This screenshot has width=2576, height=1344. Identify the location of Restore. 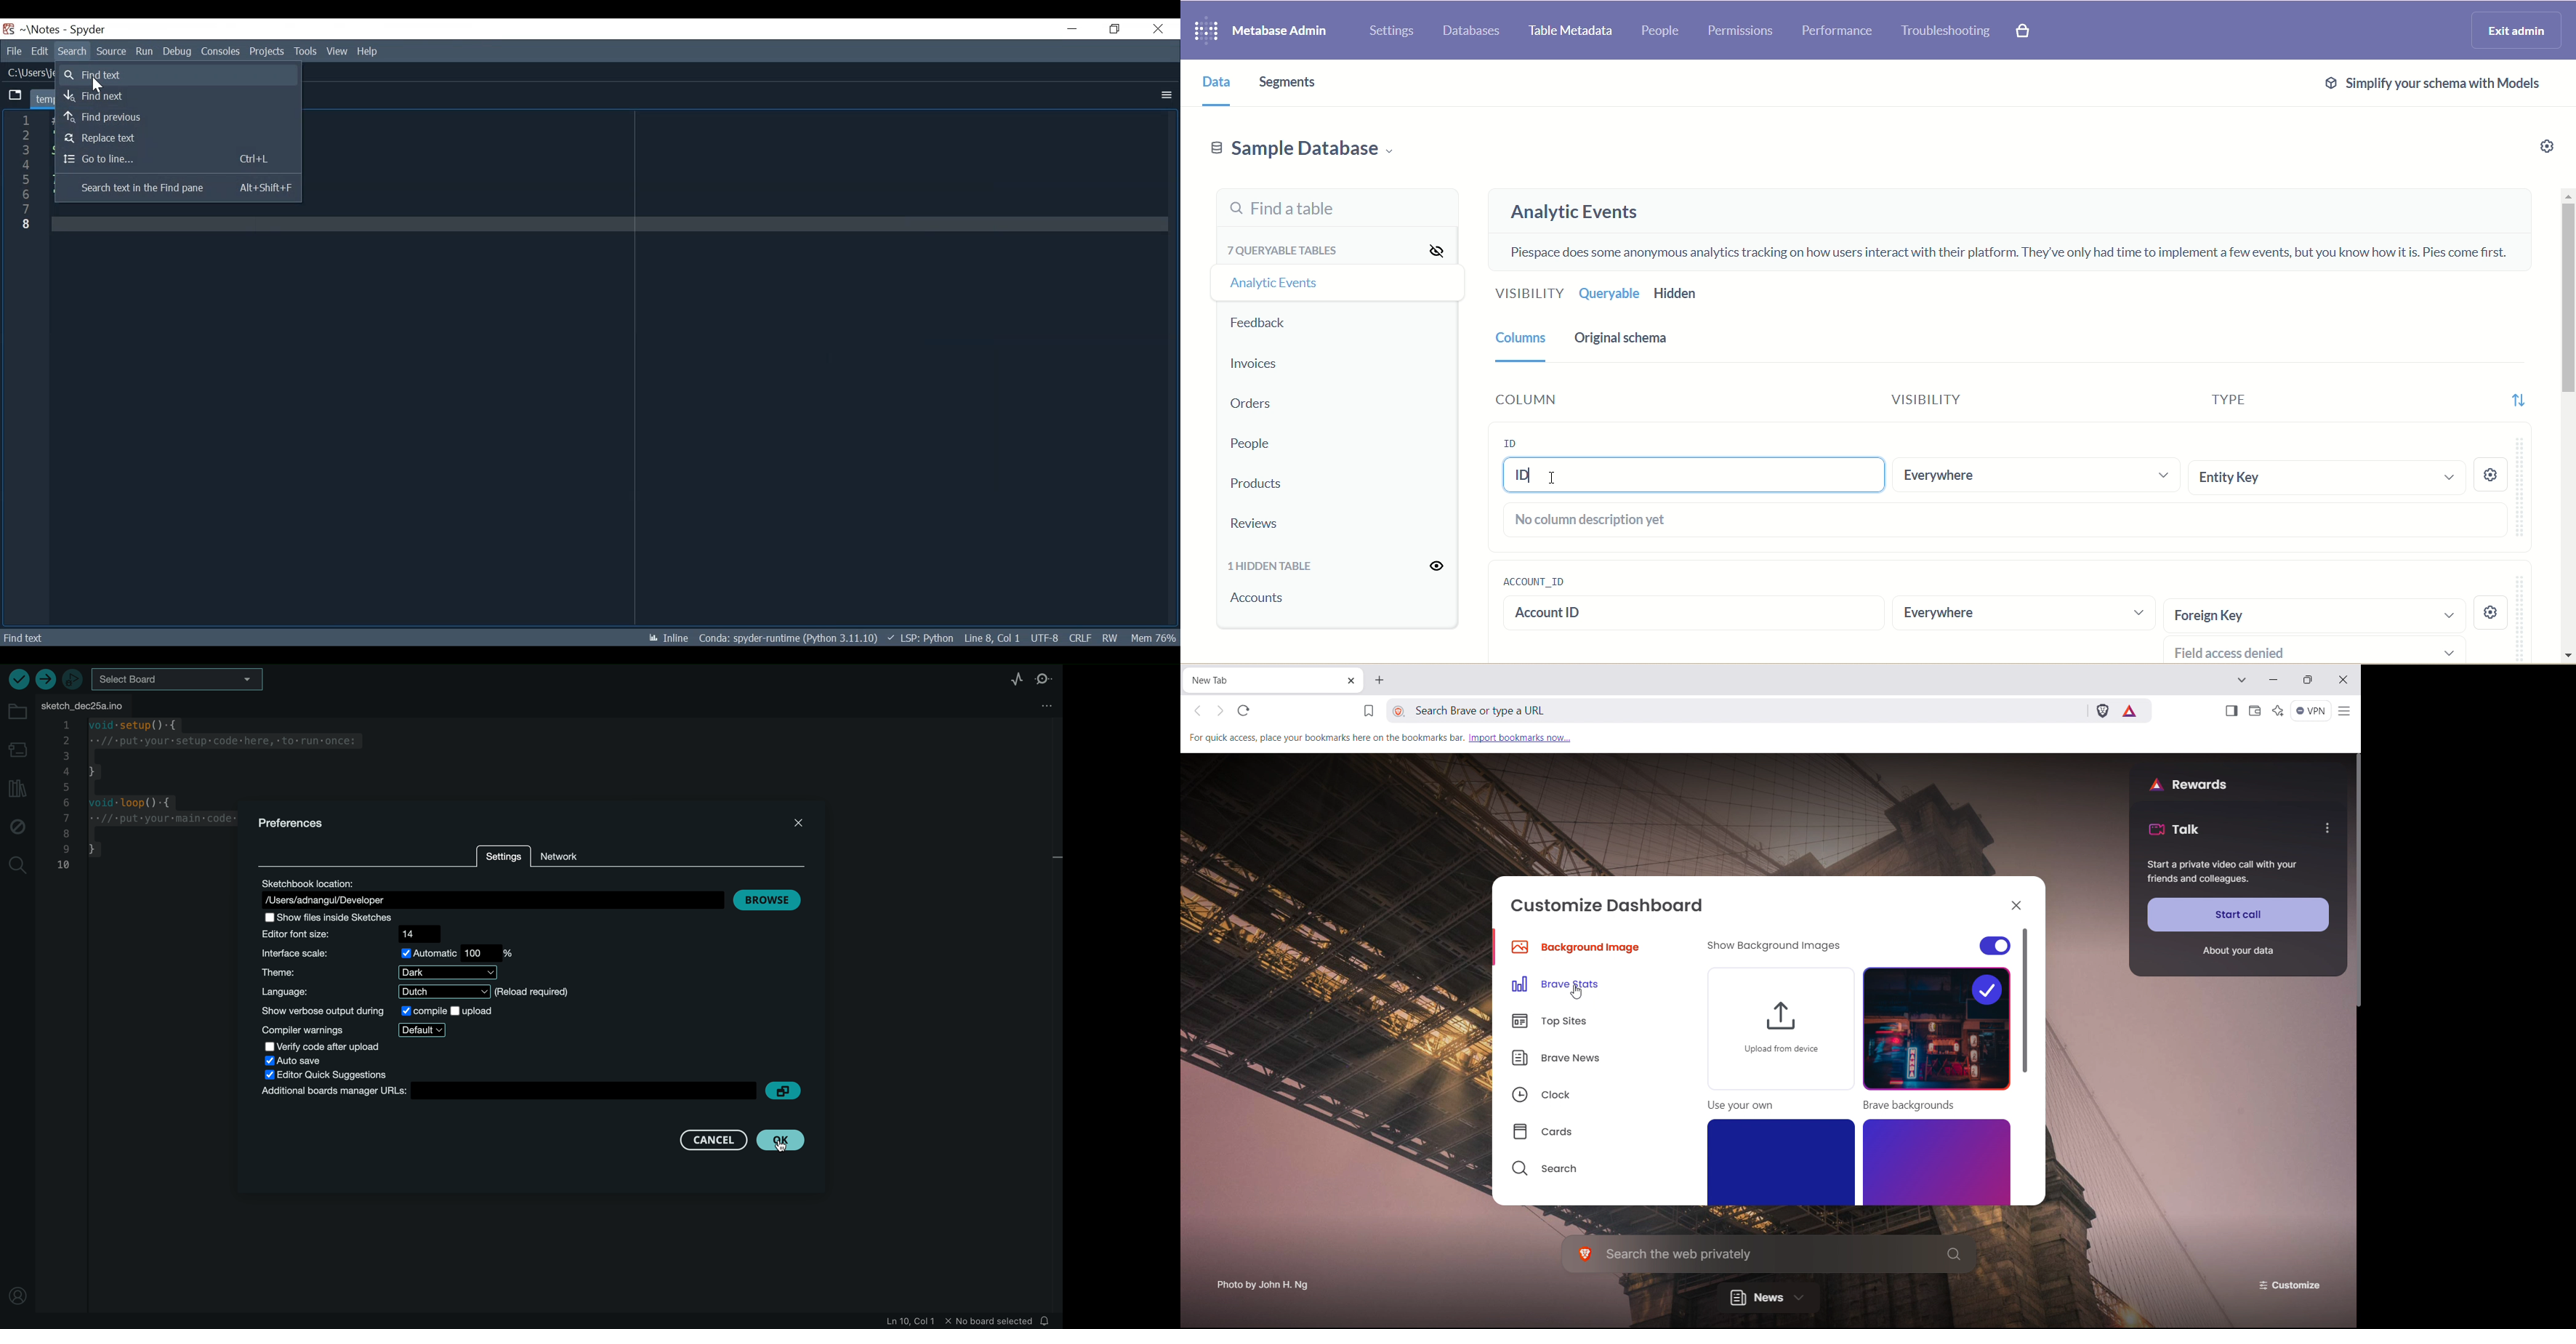
(1116, 27).